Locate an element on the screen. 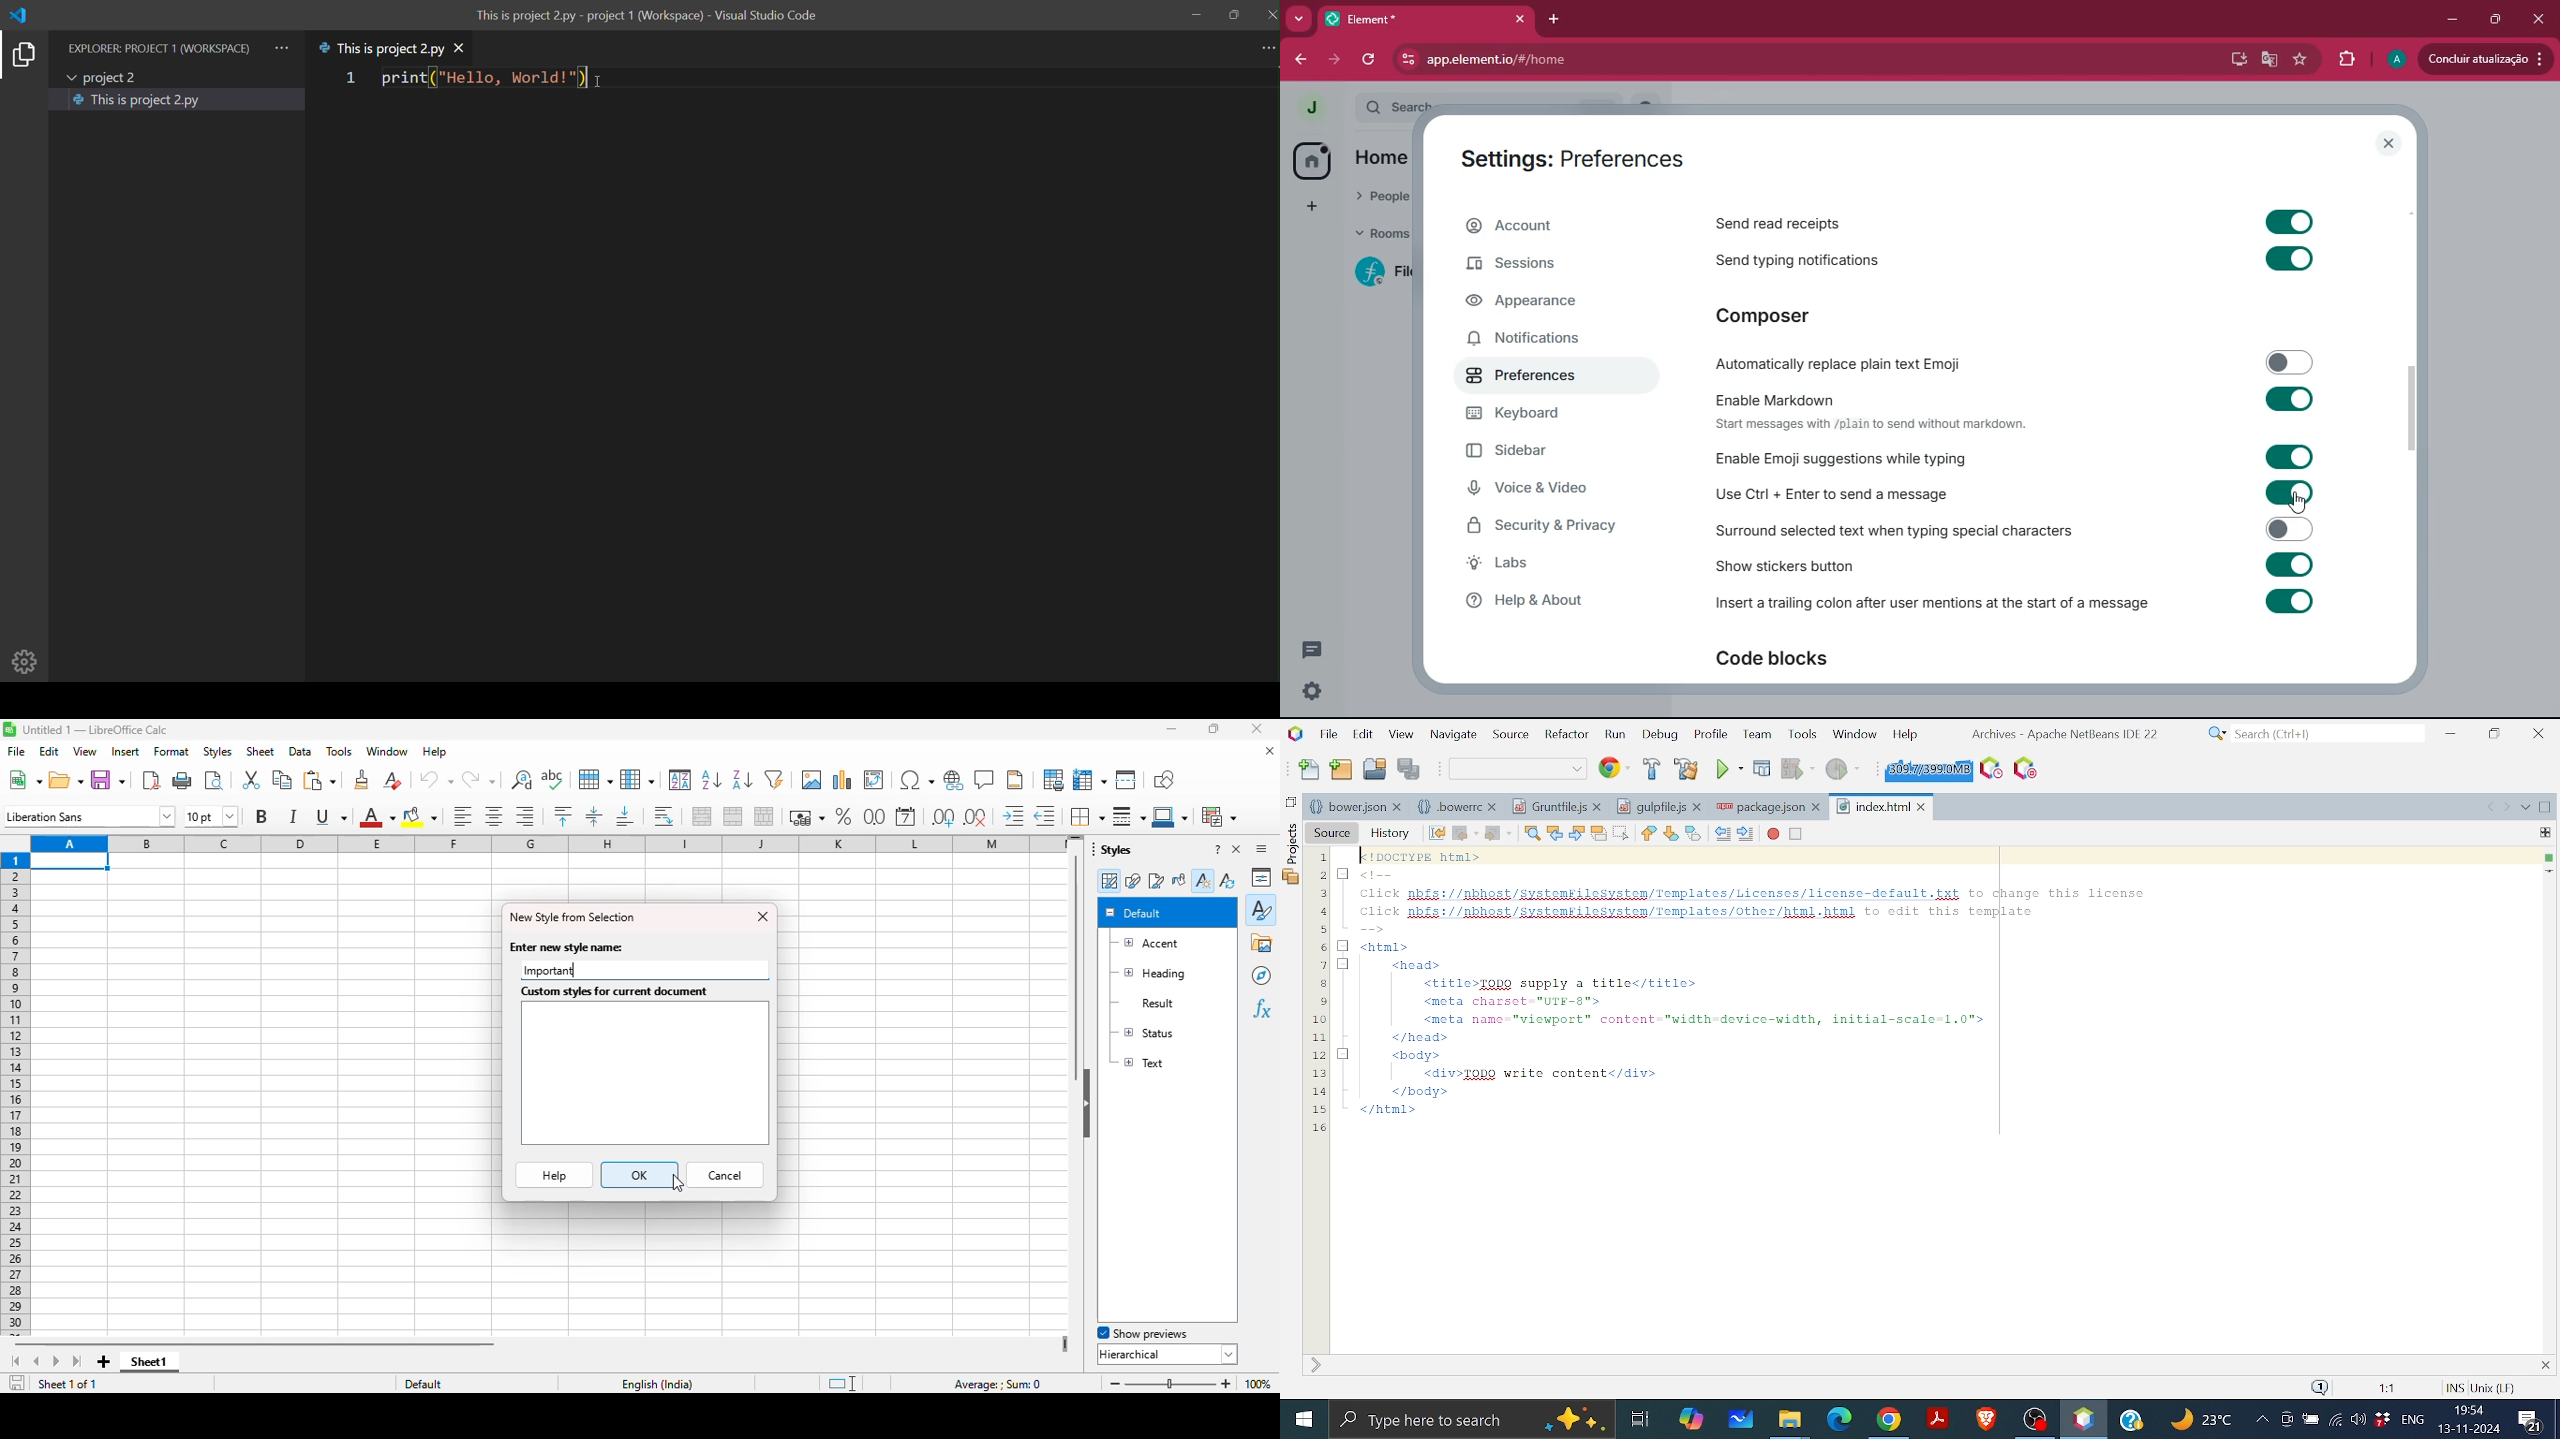 The image size is (2576, 1456). Source is located at coordinates (1508, 738).